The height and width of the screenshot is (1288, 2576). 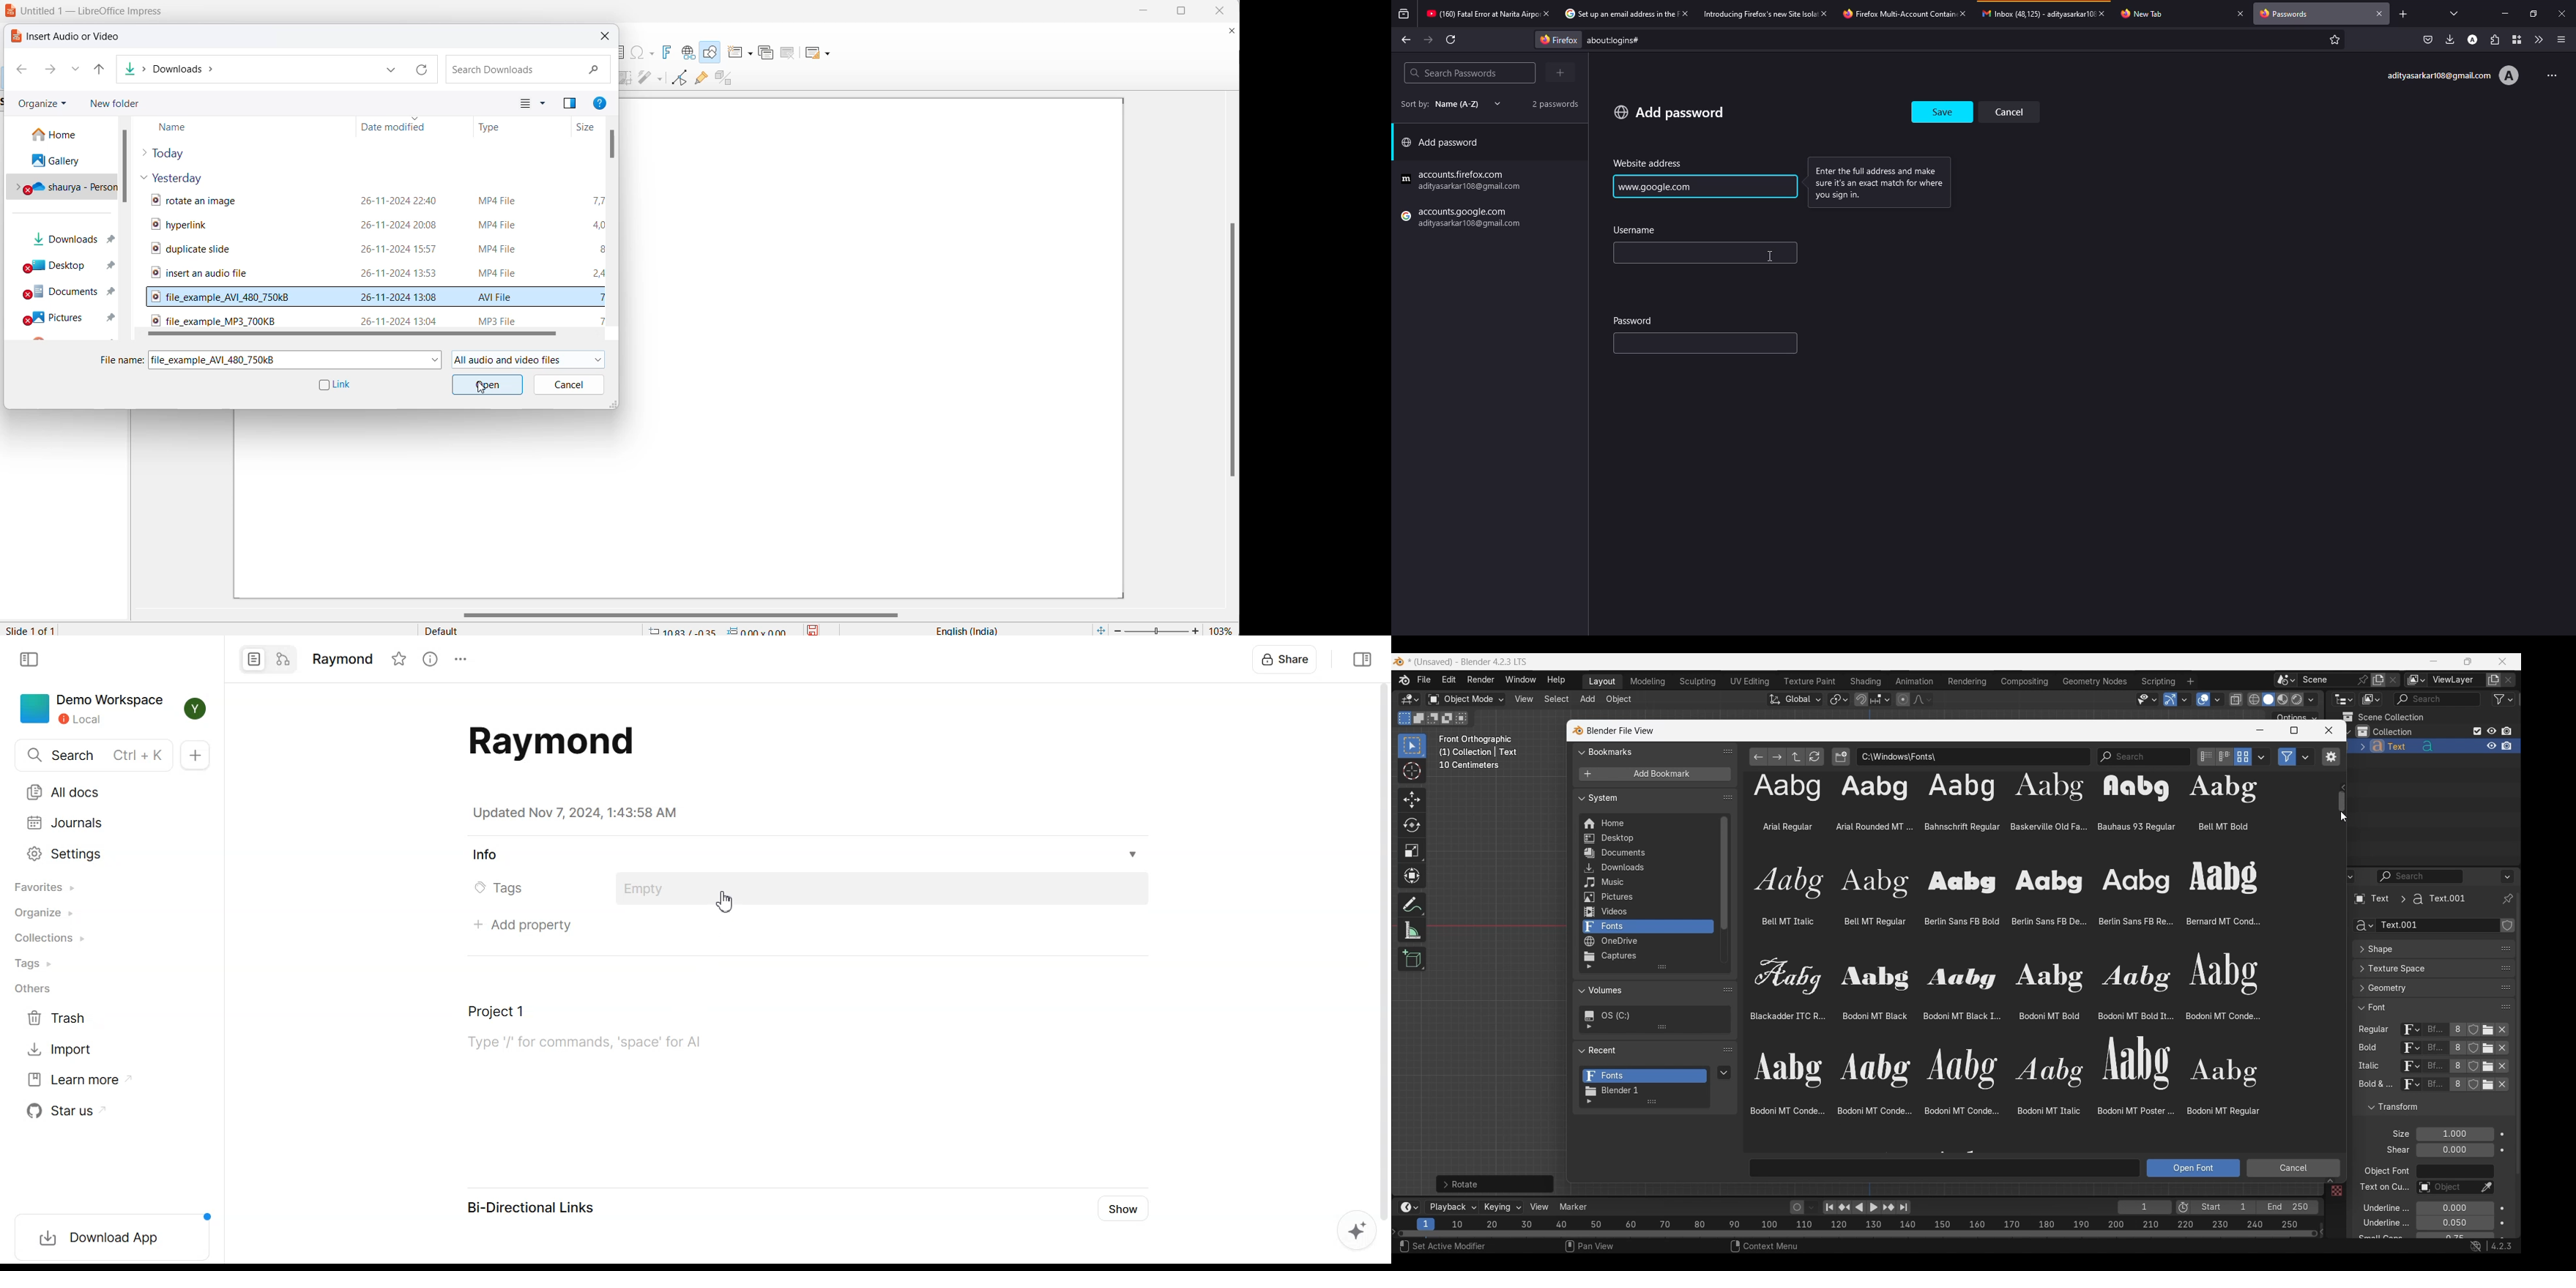 I want to click on nlink respective attribute, so click(x=2482, y=1049).